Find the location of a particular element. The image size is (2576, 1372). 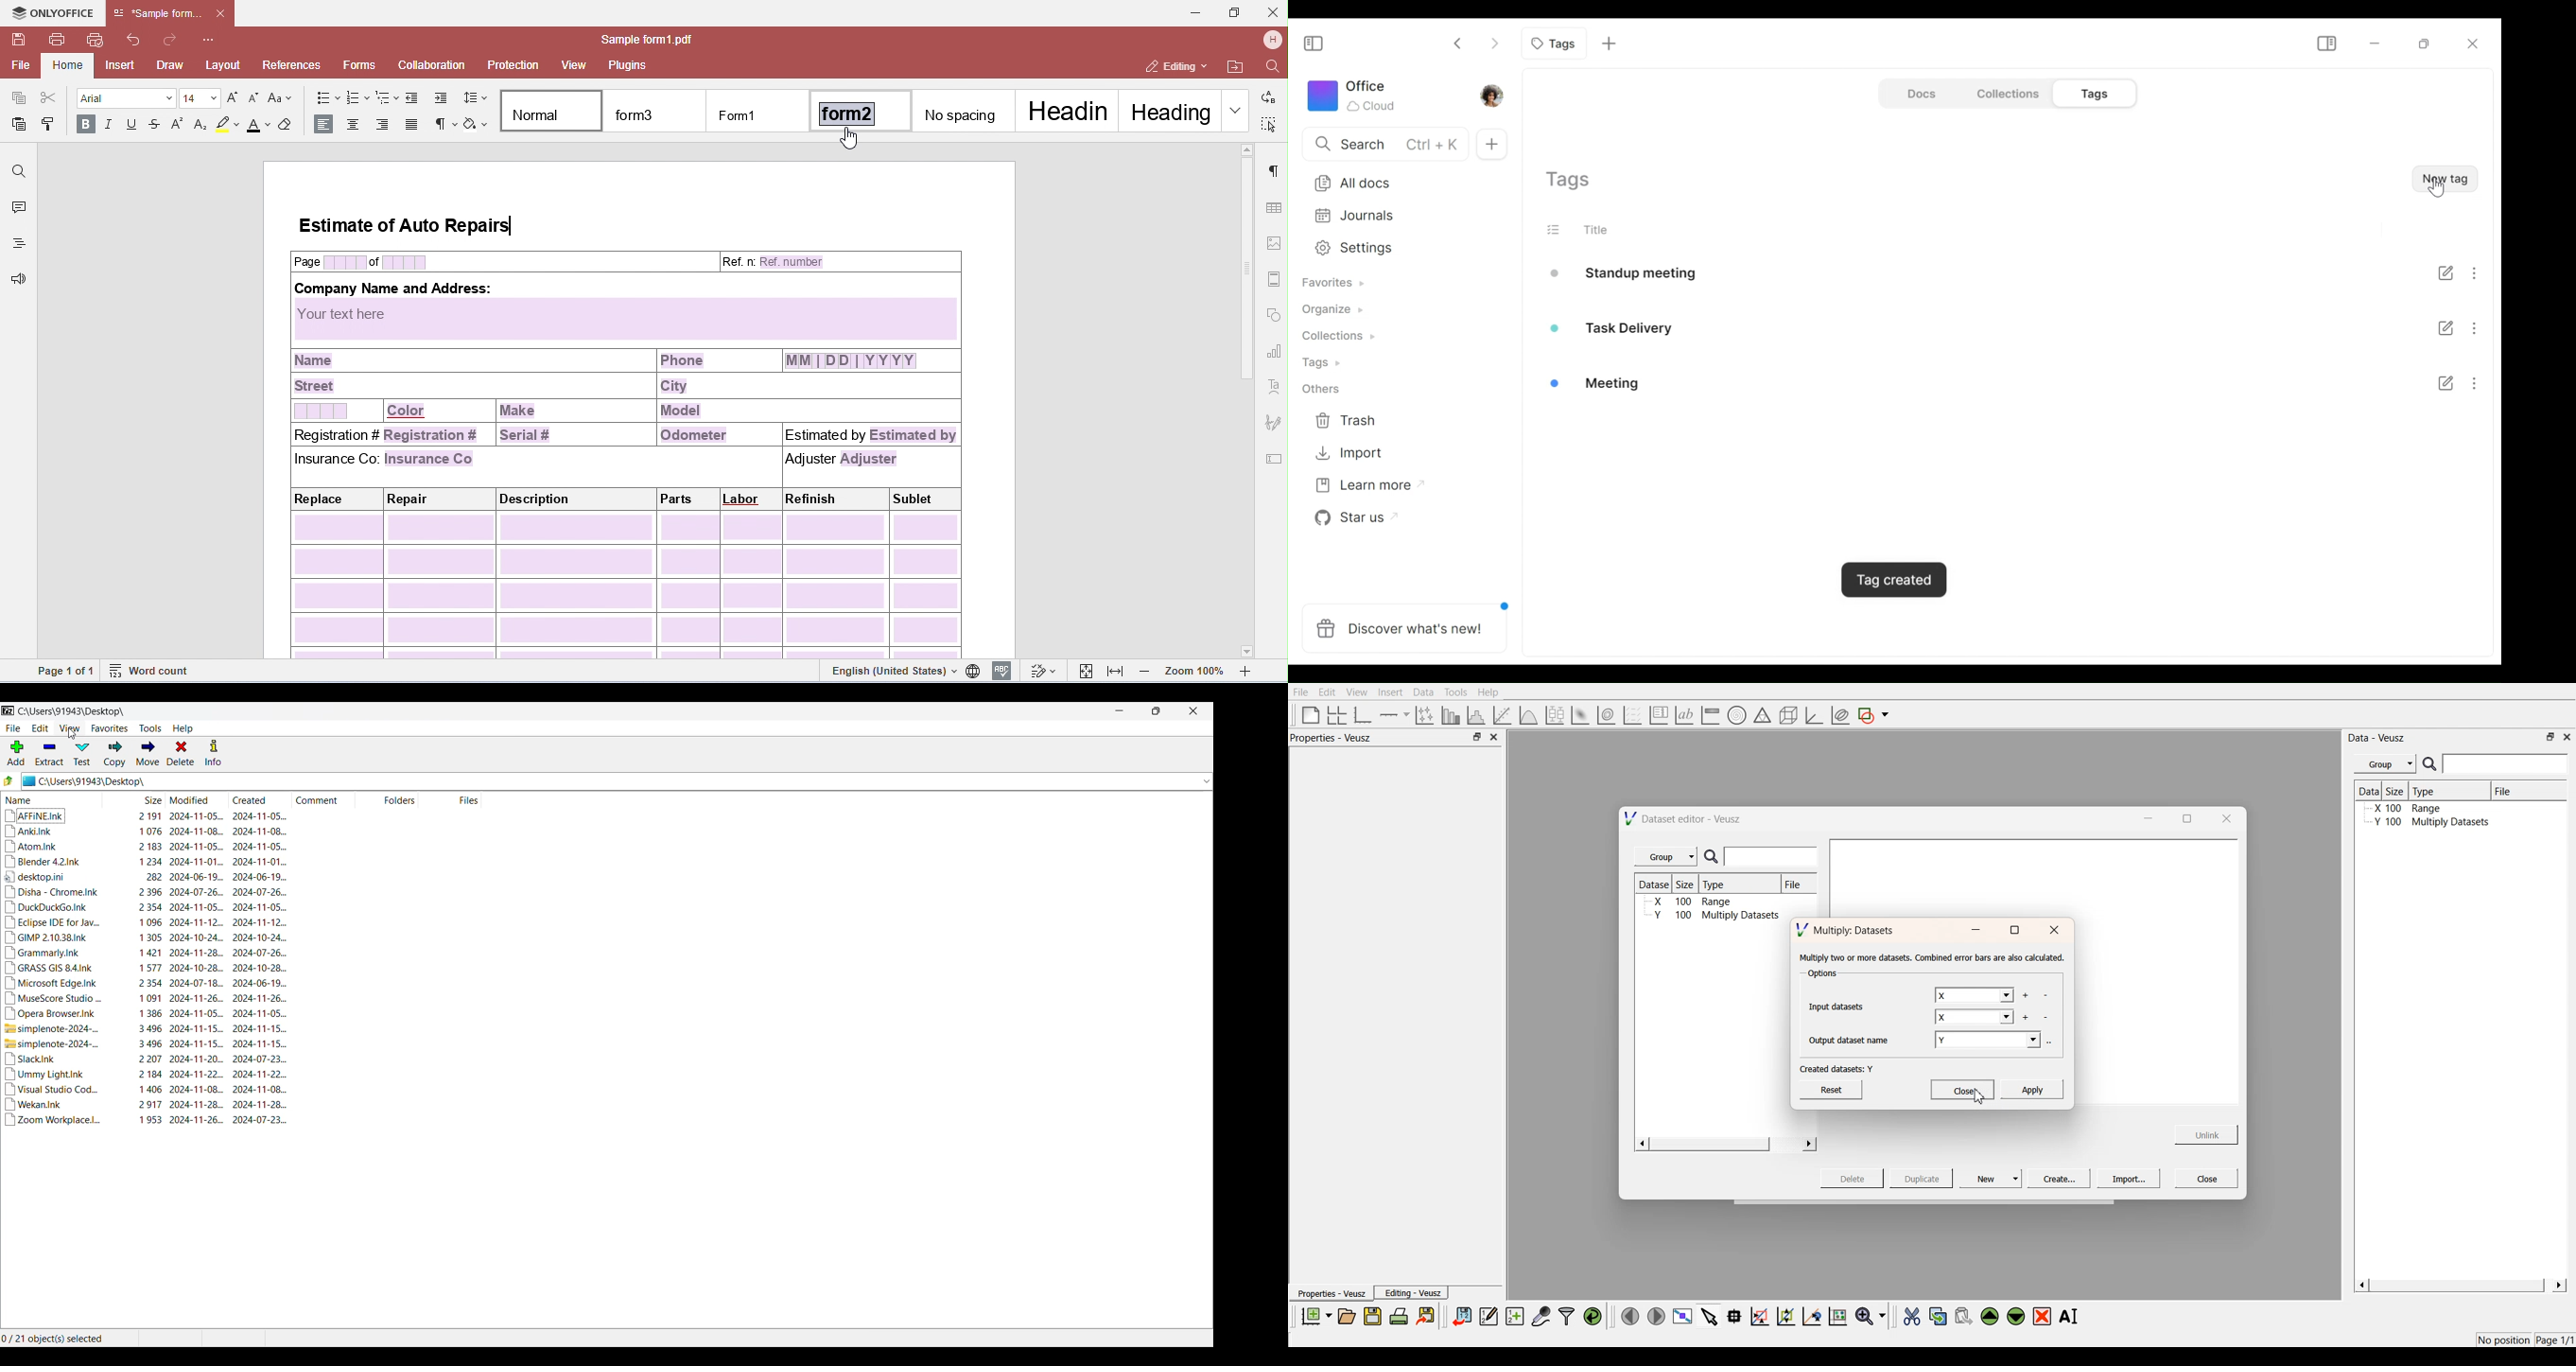

reload the data points is located at coordinates (1593, 1317).